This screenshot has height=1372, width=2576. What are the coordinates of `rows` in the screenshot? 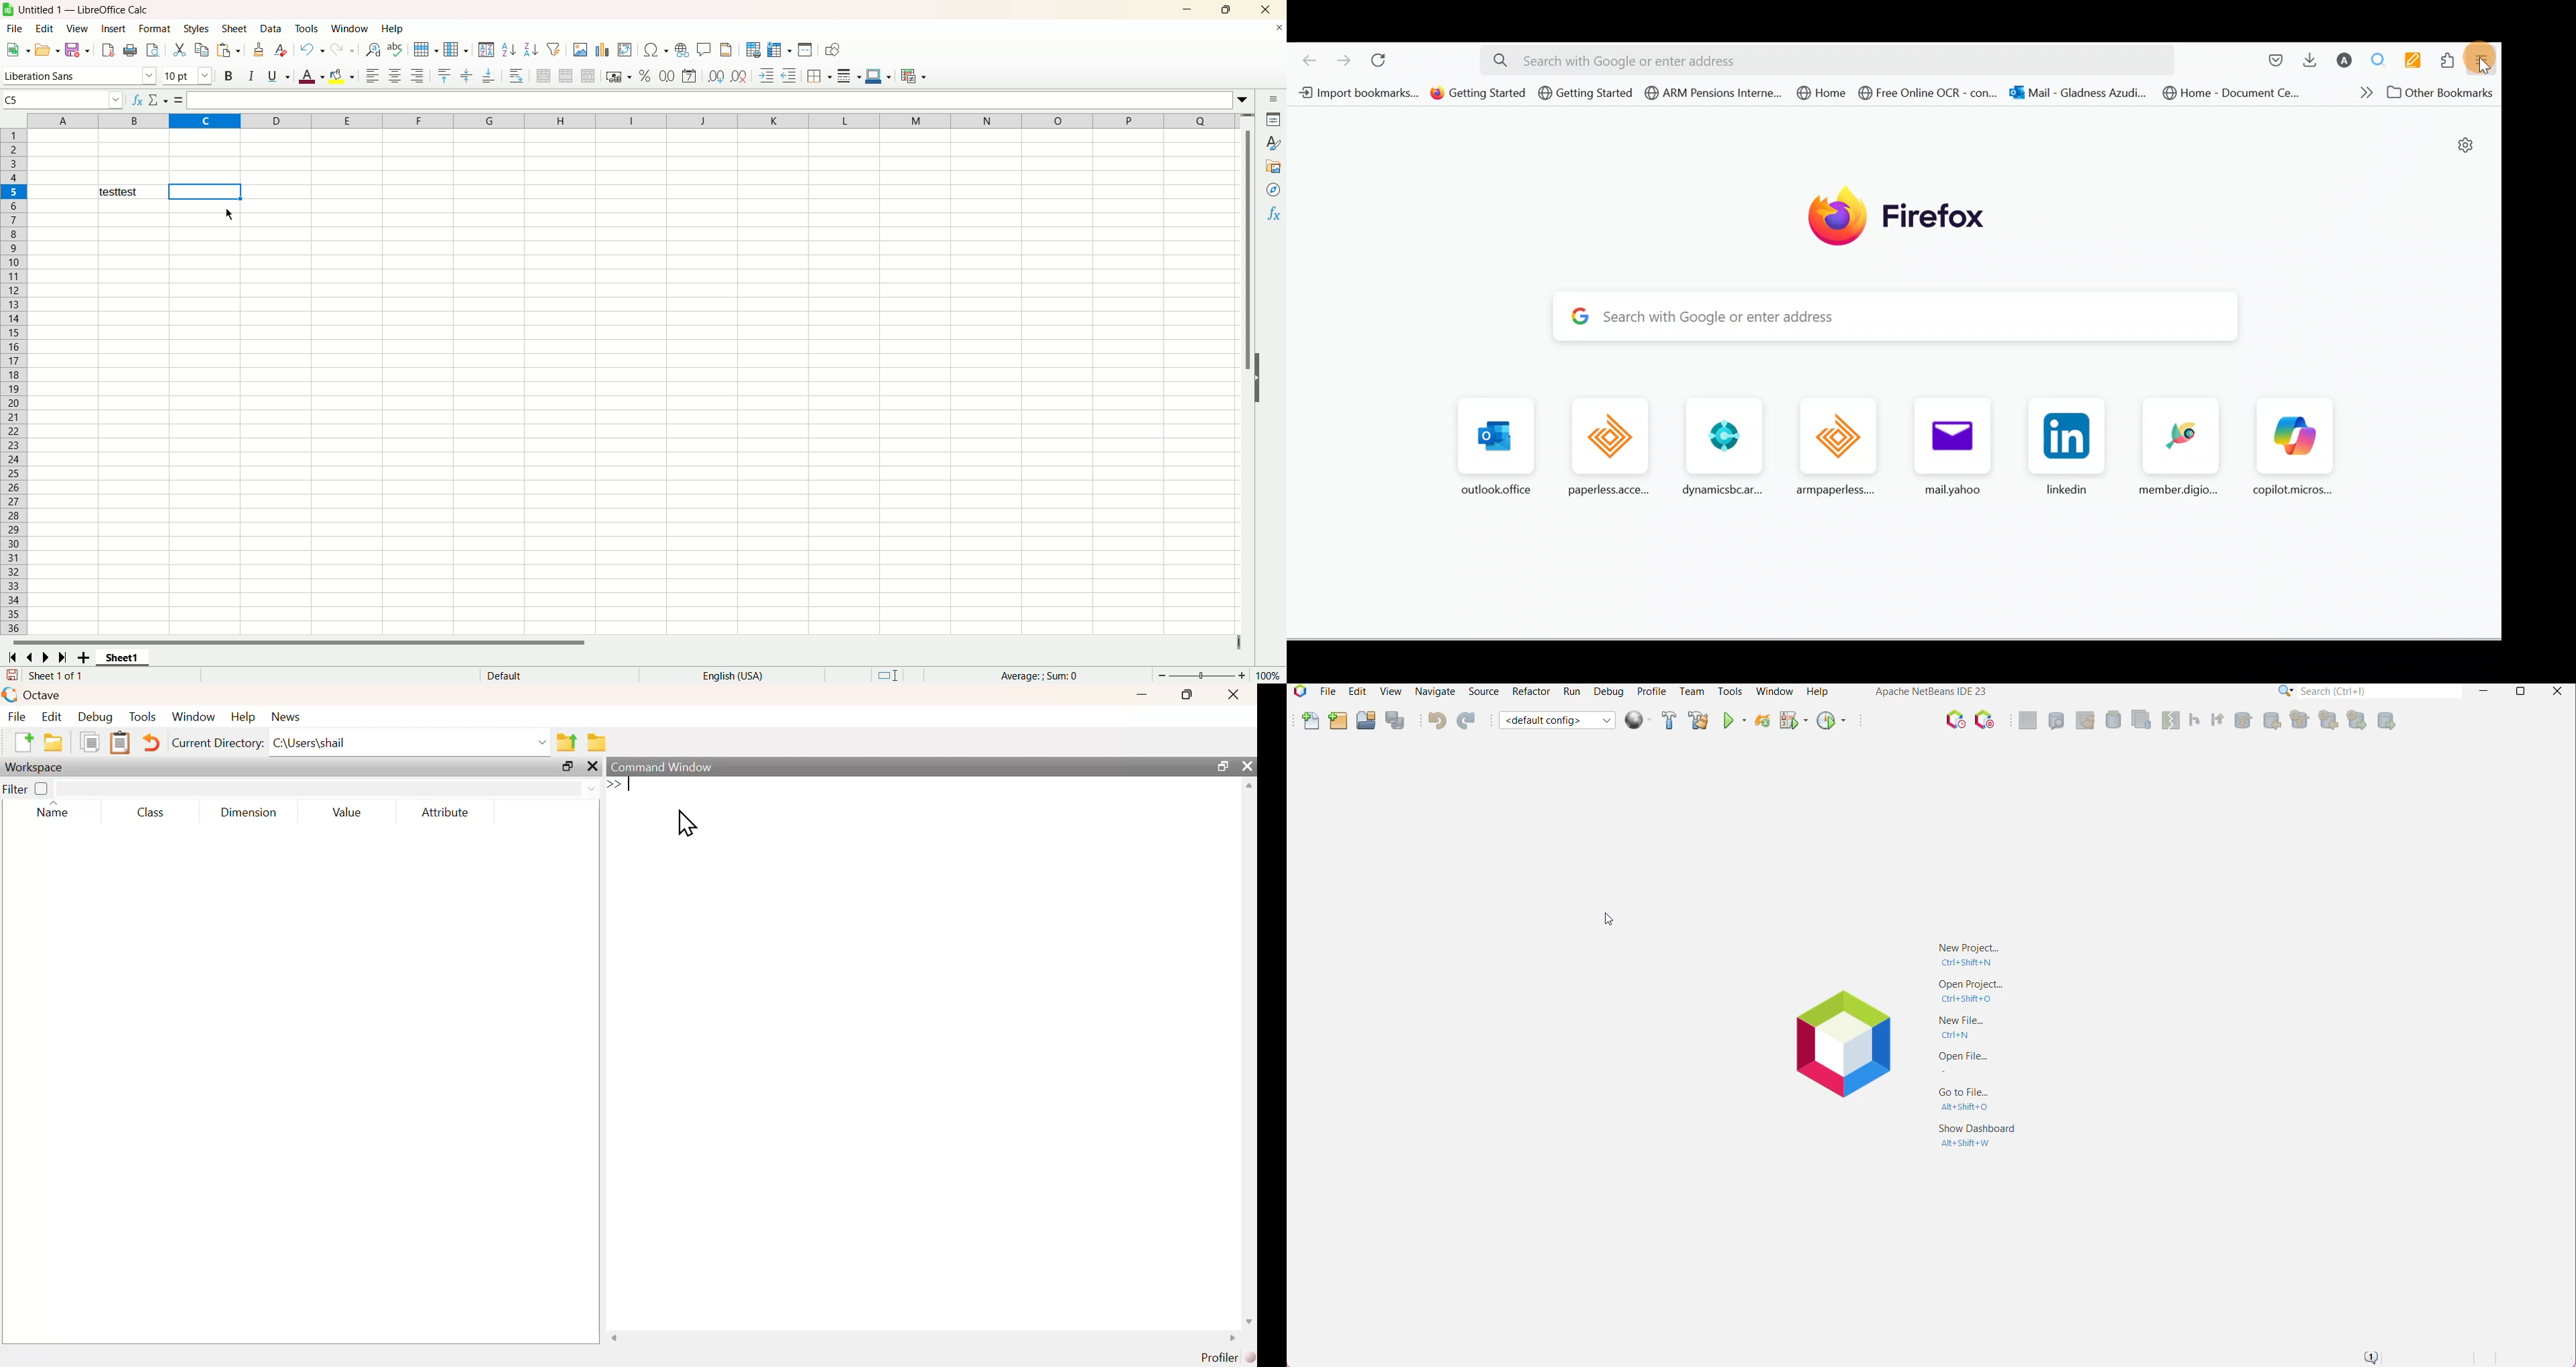 It's located at (15, 383).